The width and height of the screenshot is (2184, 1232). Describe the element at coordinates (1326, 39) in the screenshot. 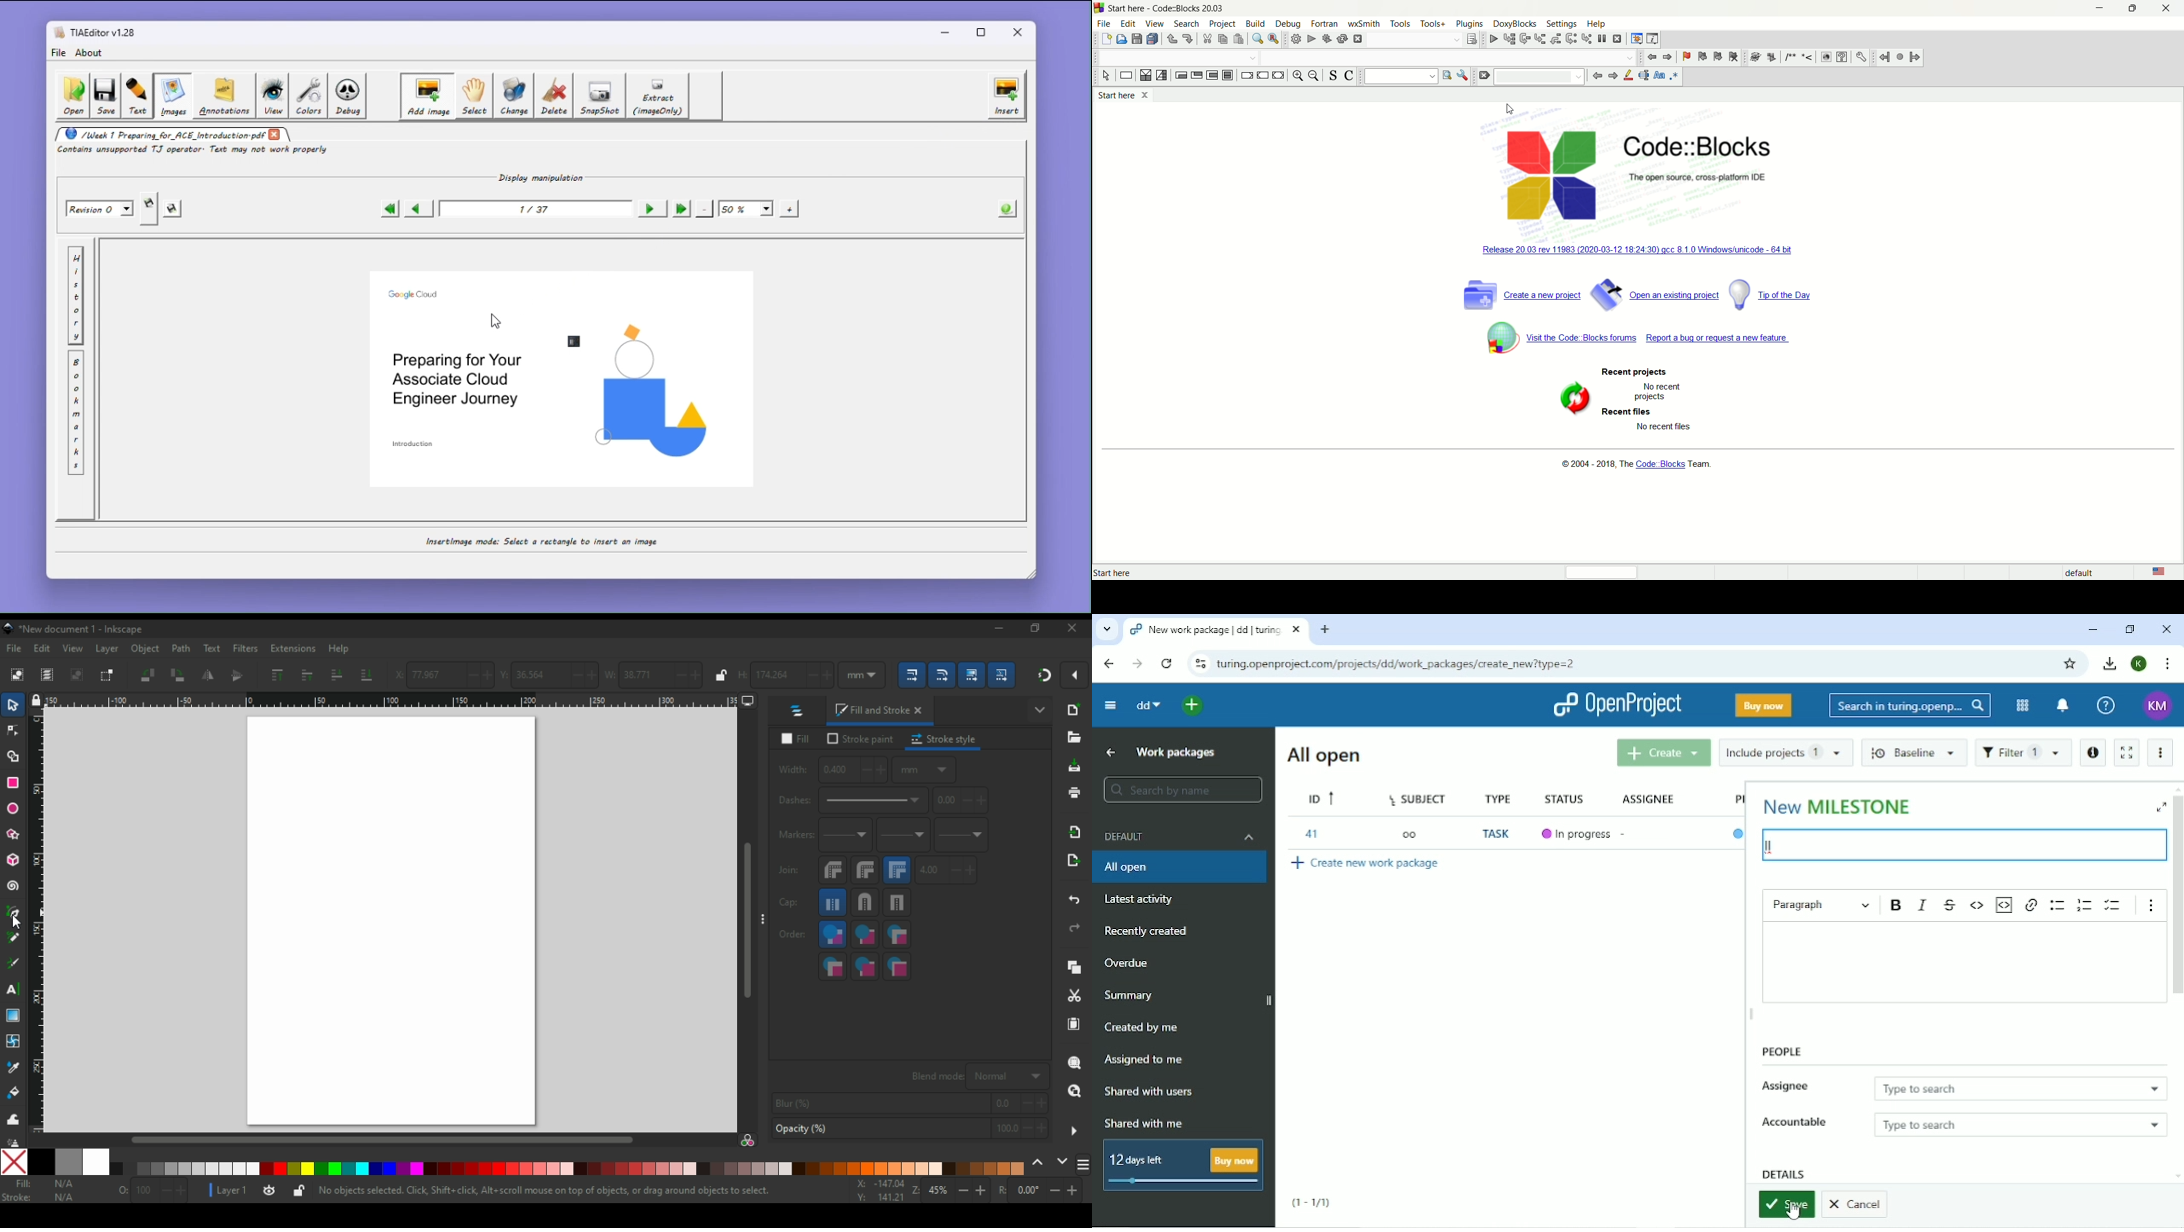

I see `build and run` at that location.